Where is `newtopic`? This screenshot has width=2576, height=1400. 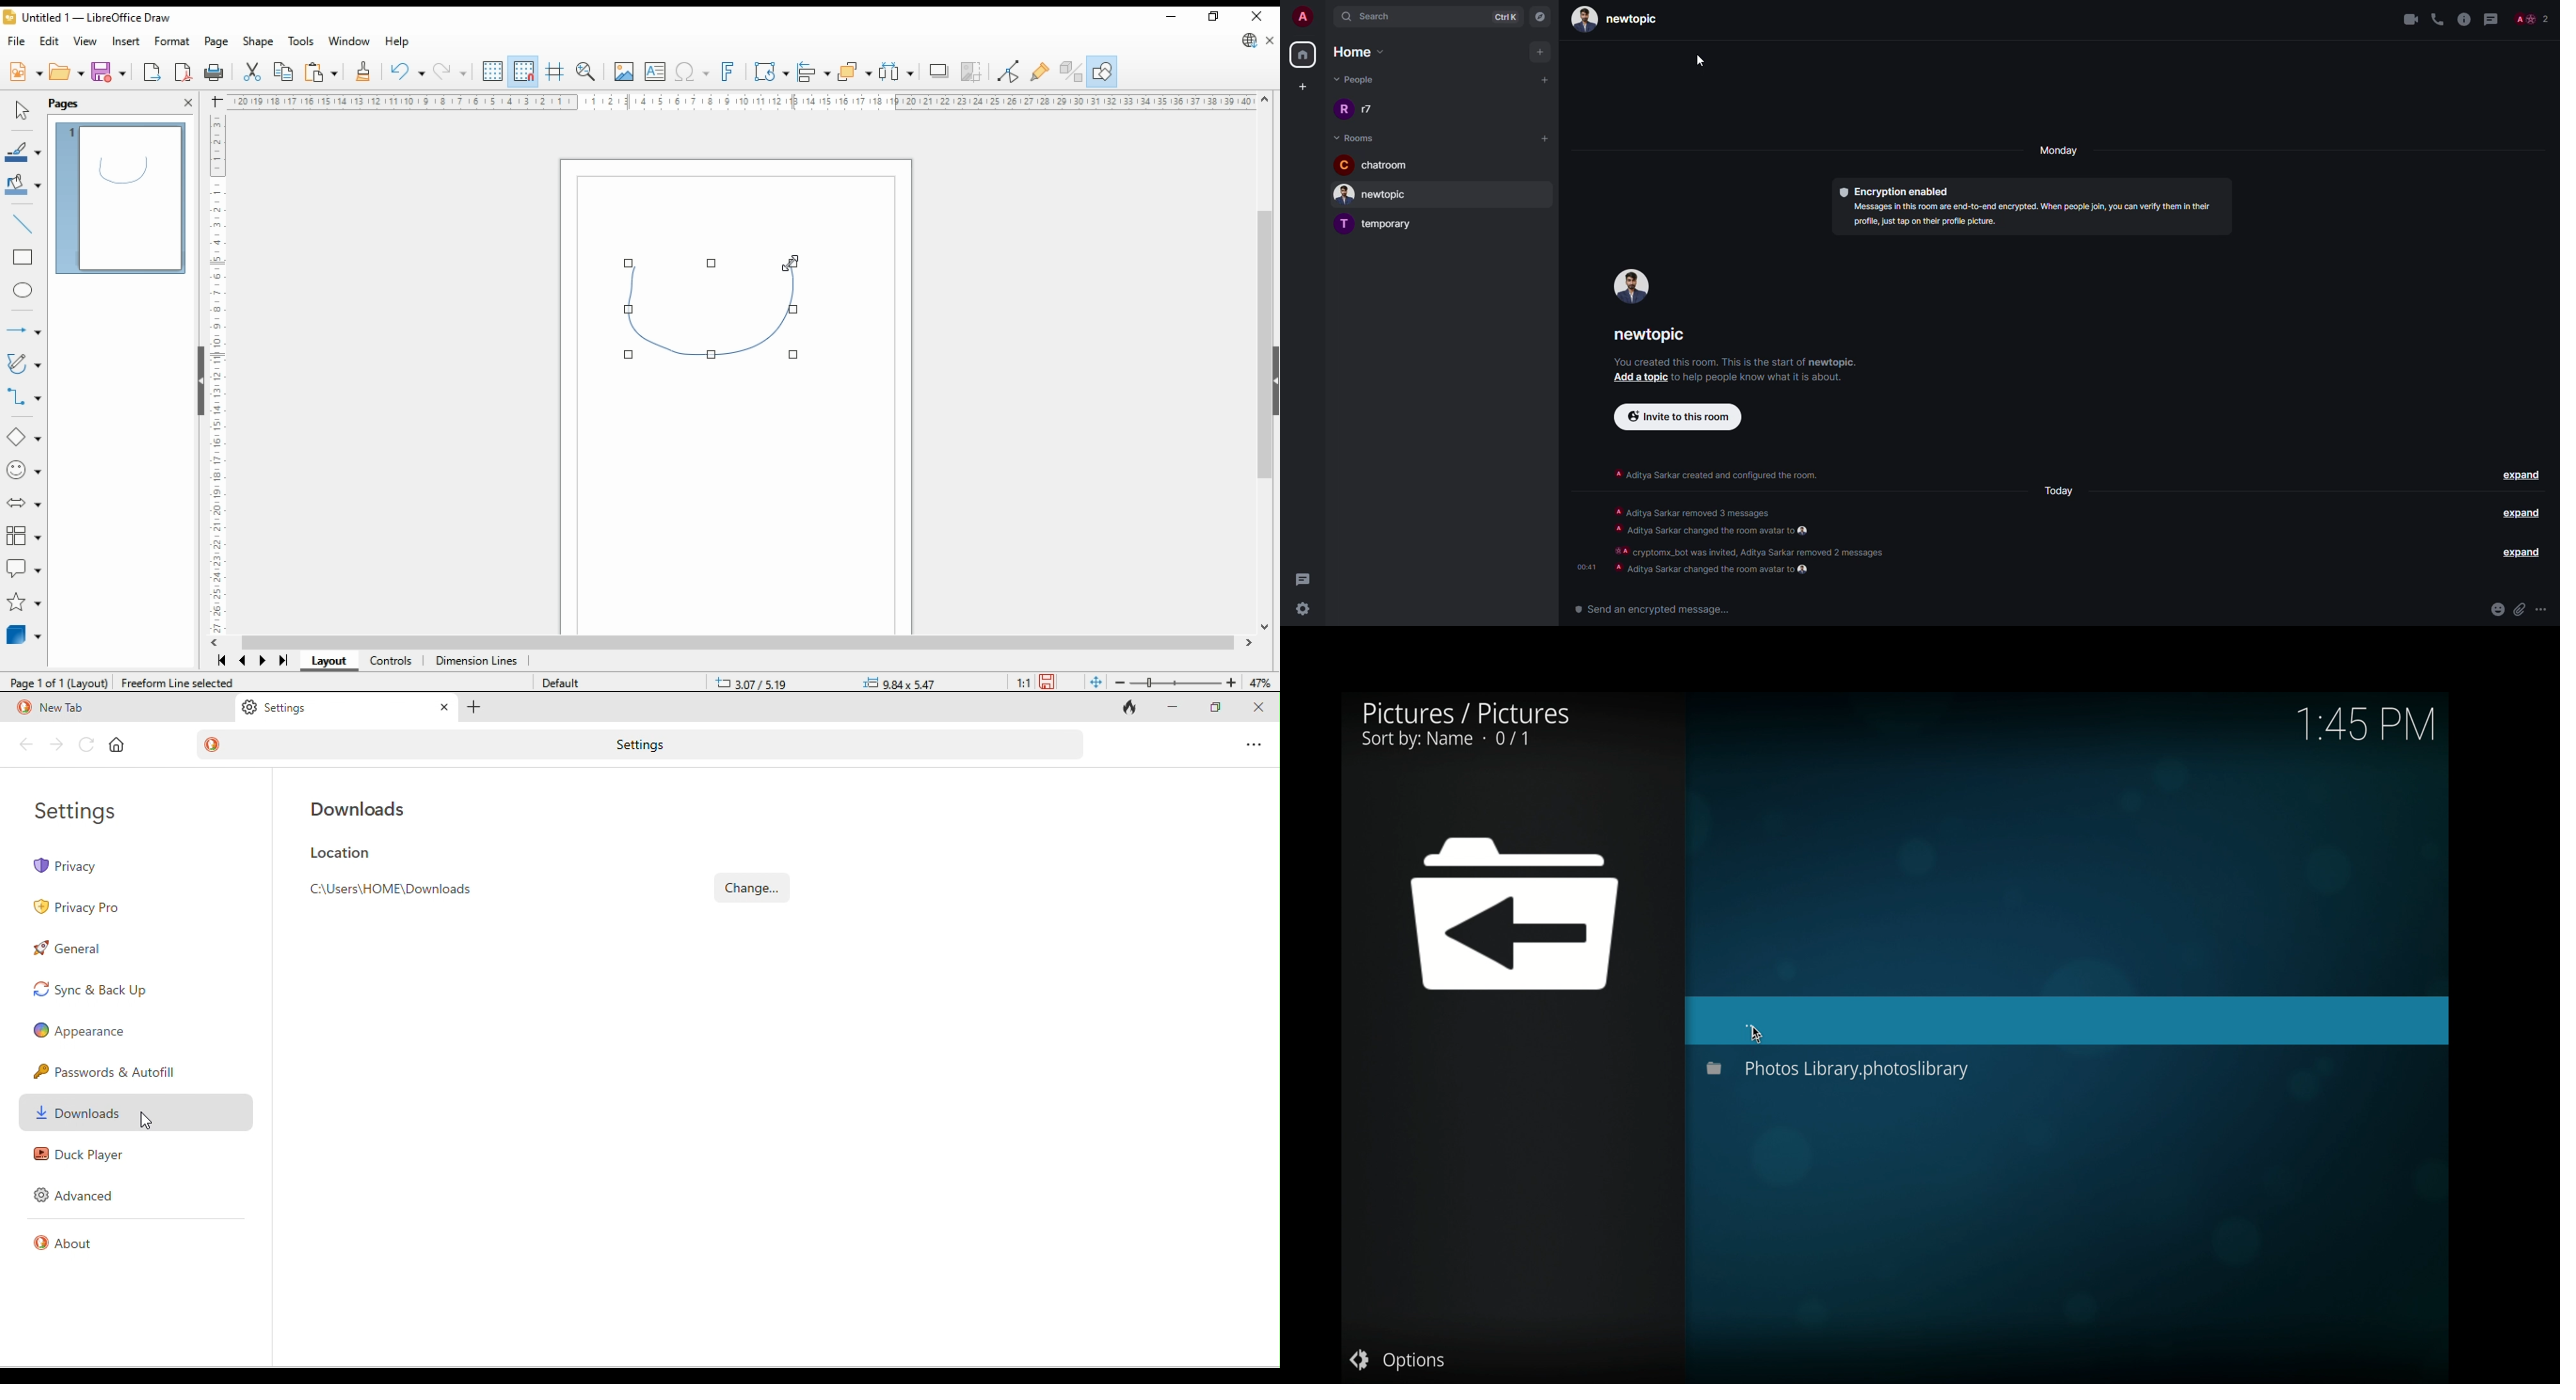 newtopic is located at coordinates (1613, 19).